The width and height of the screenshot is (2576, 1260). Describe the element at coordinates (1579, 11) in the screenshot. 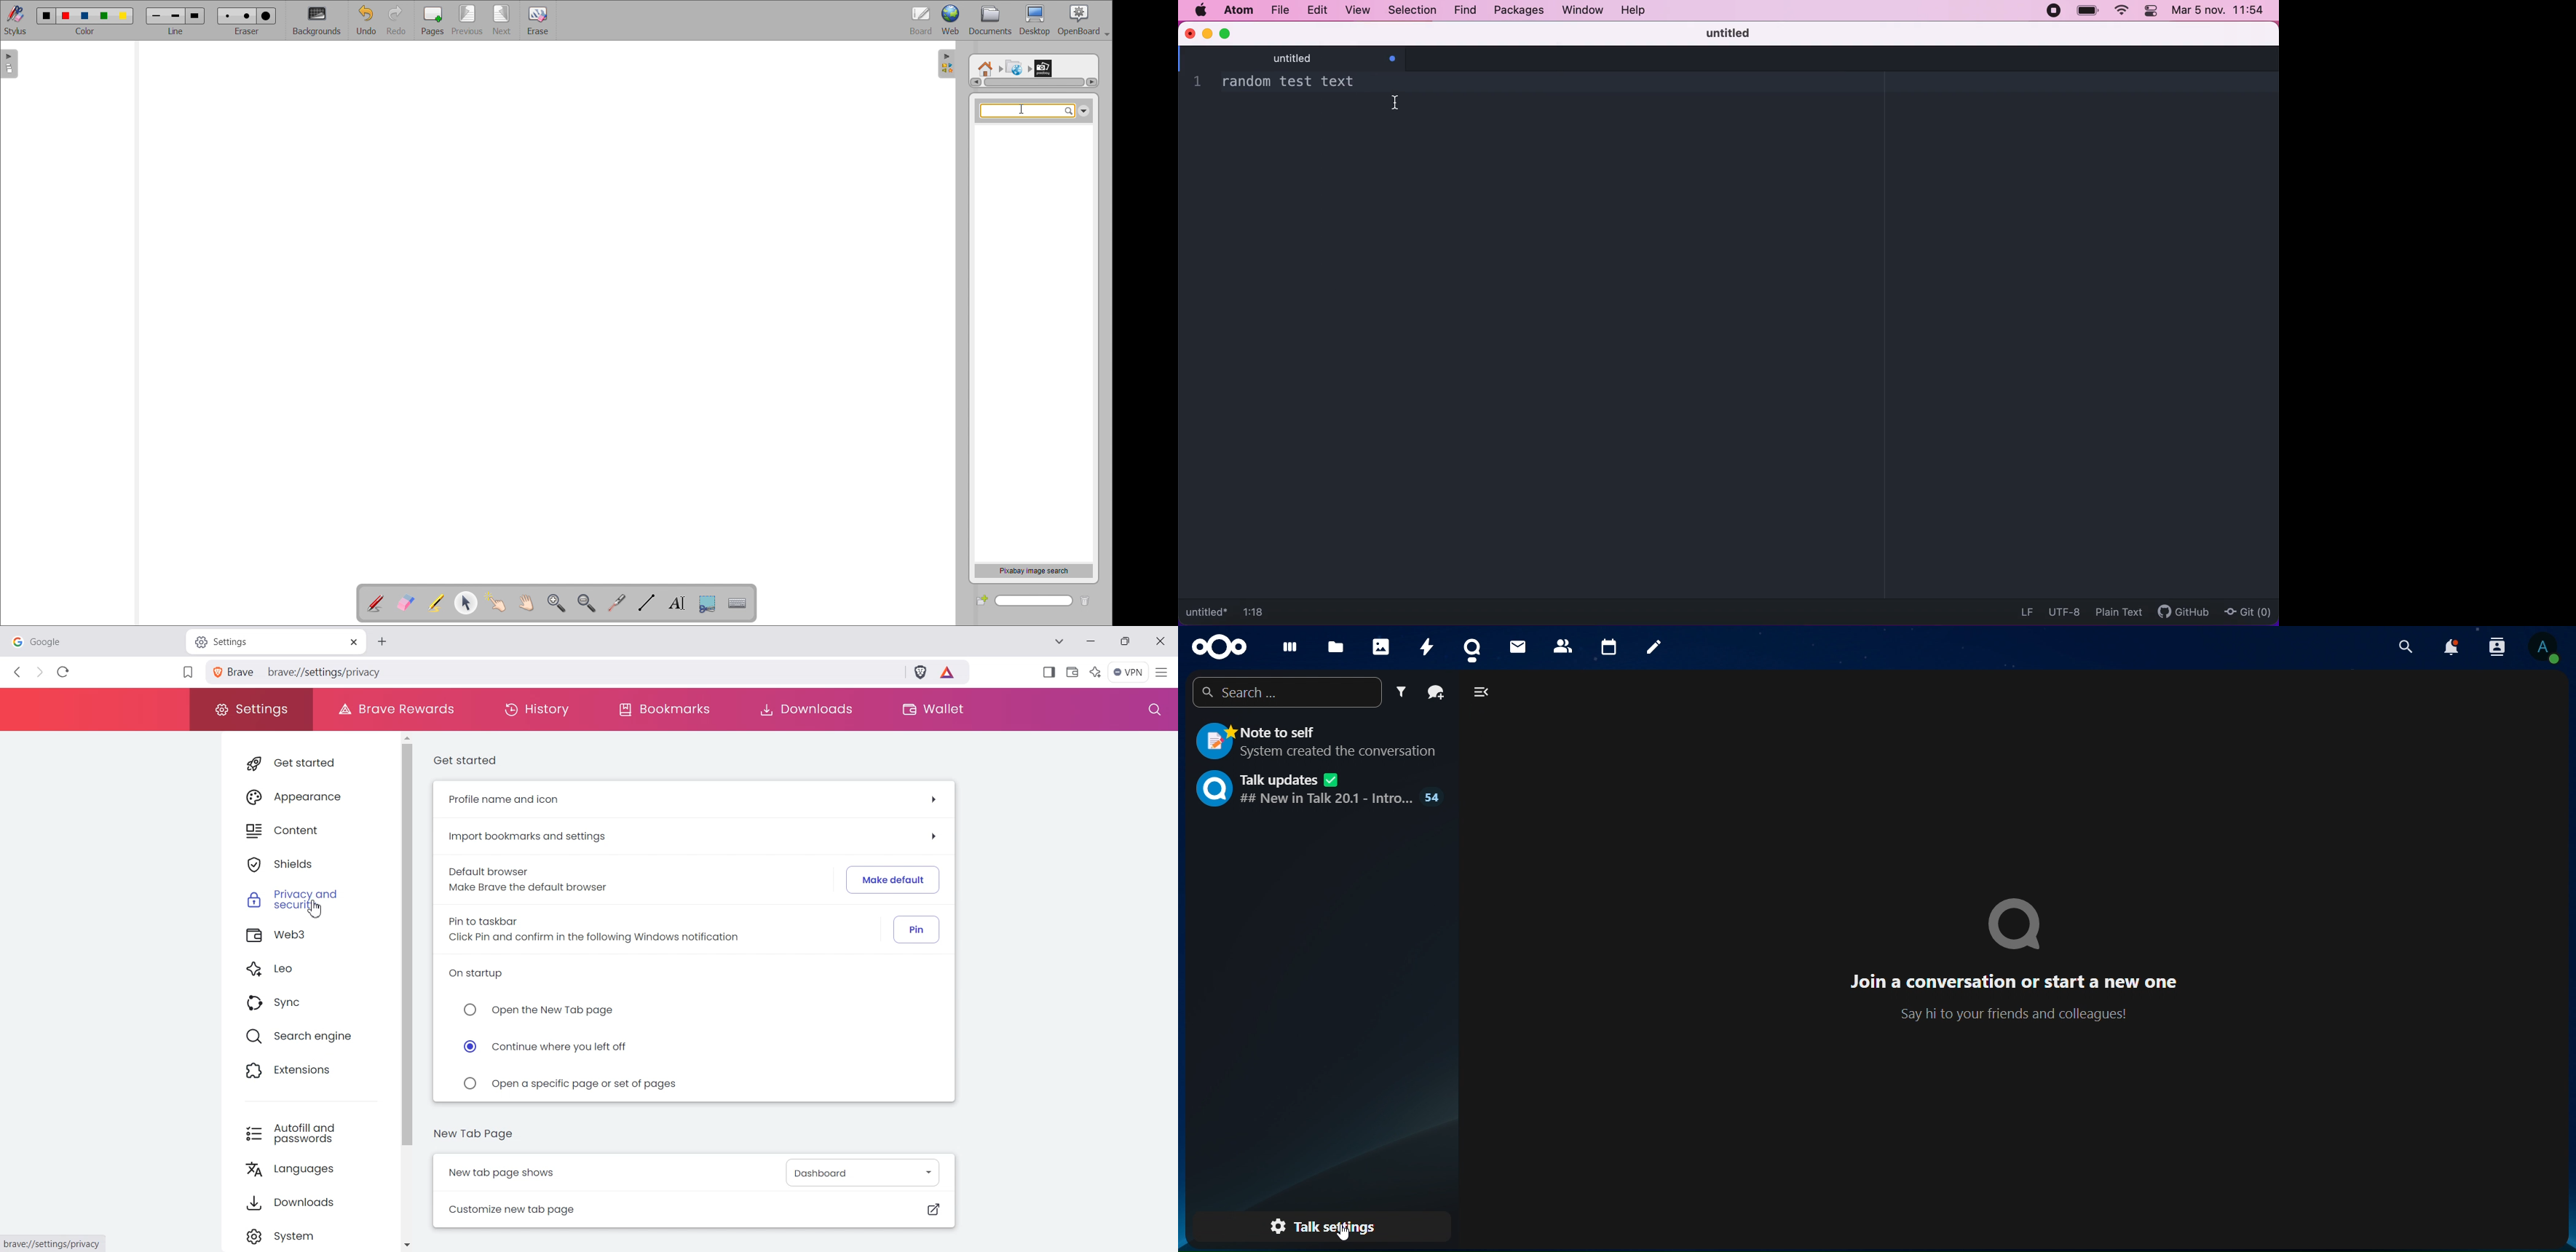

I see `window` at that location.